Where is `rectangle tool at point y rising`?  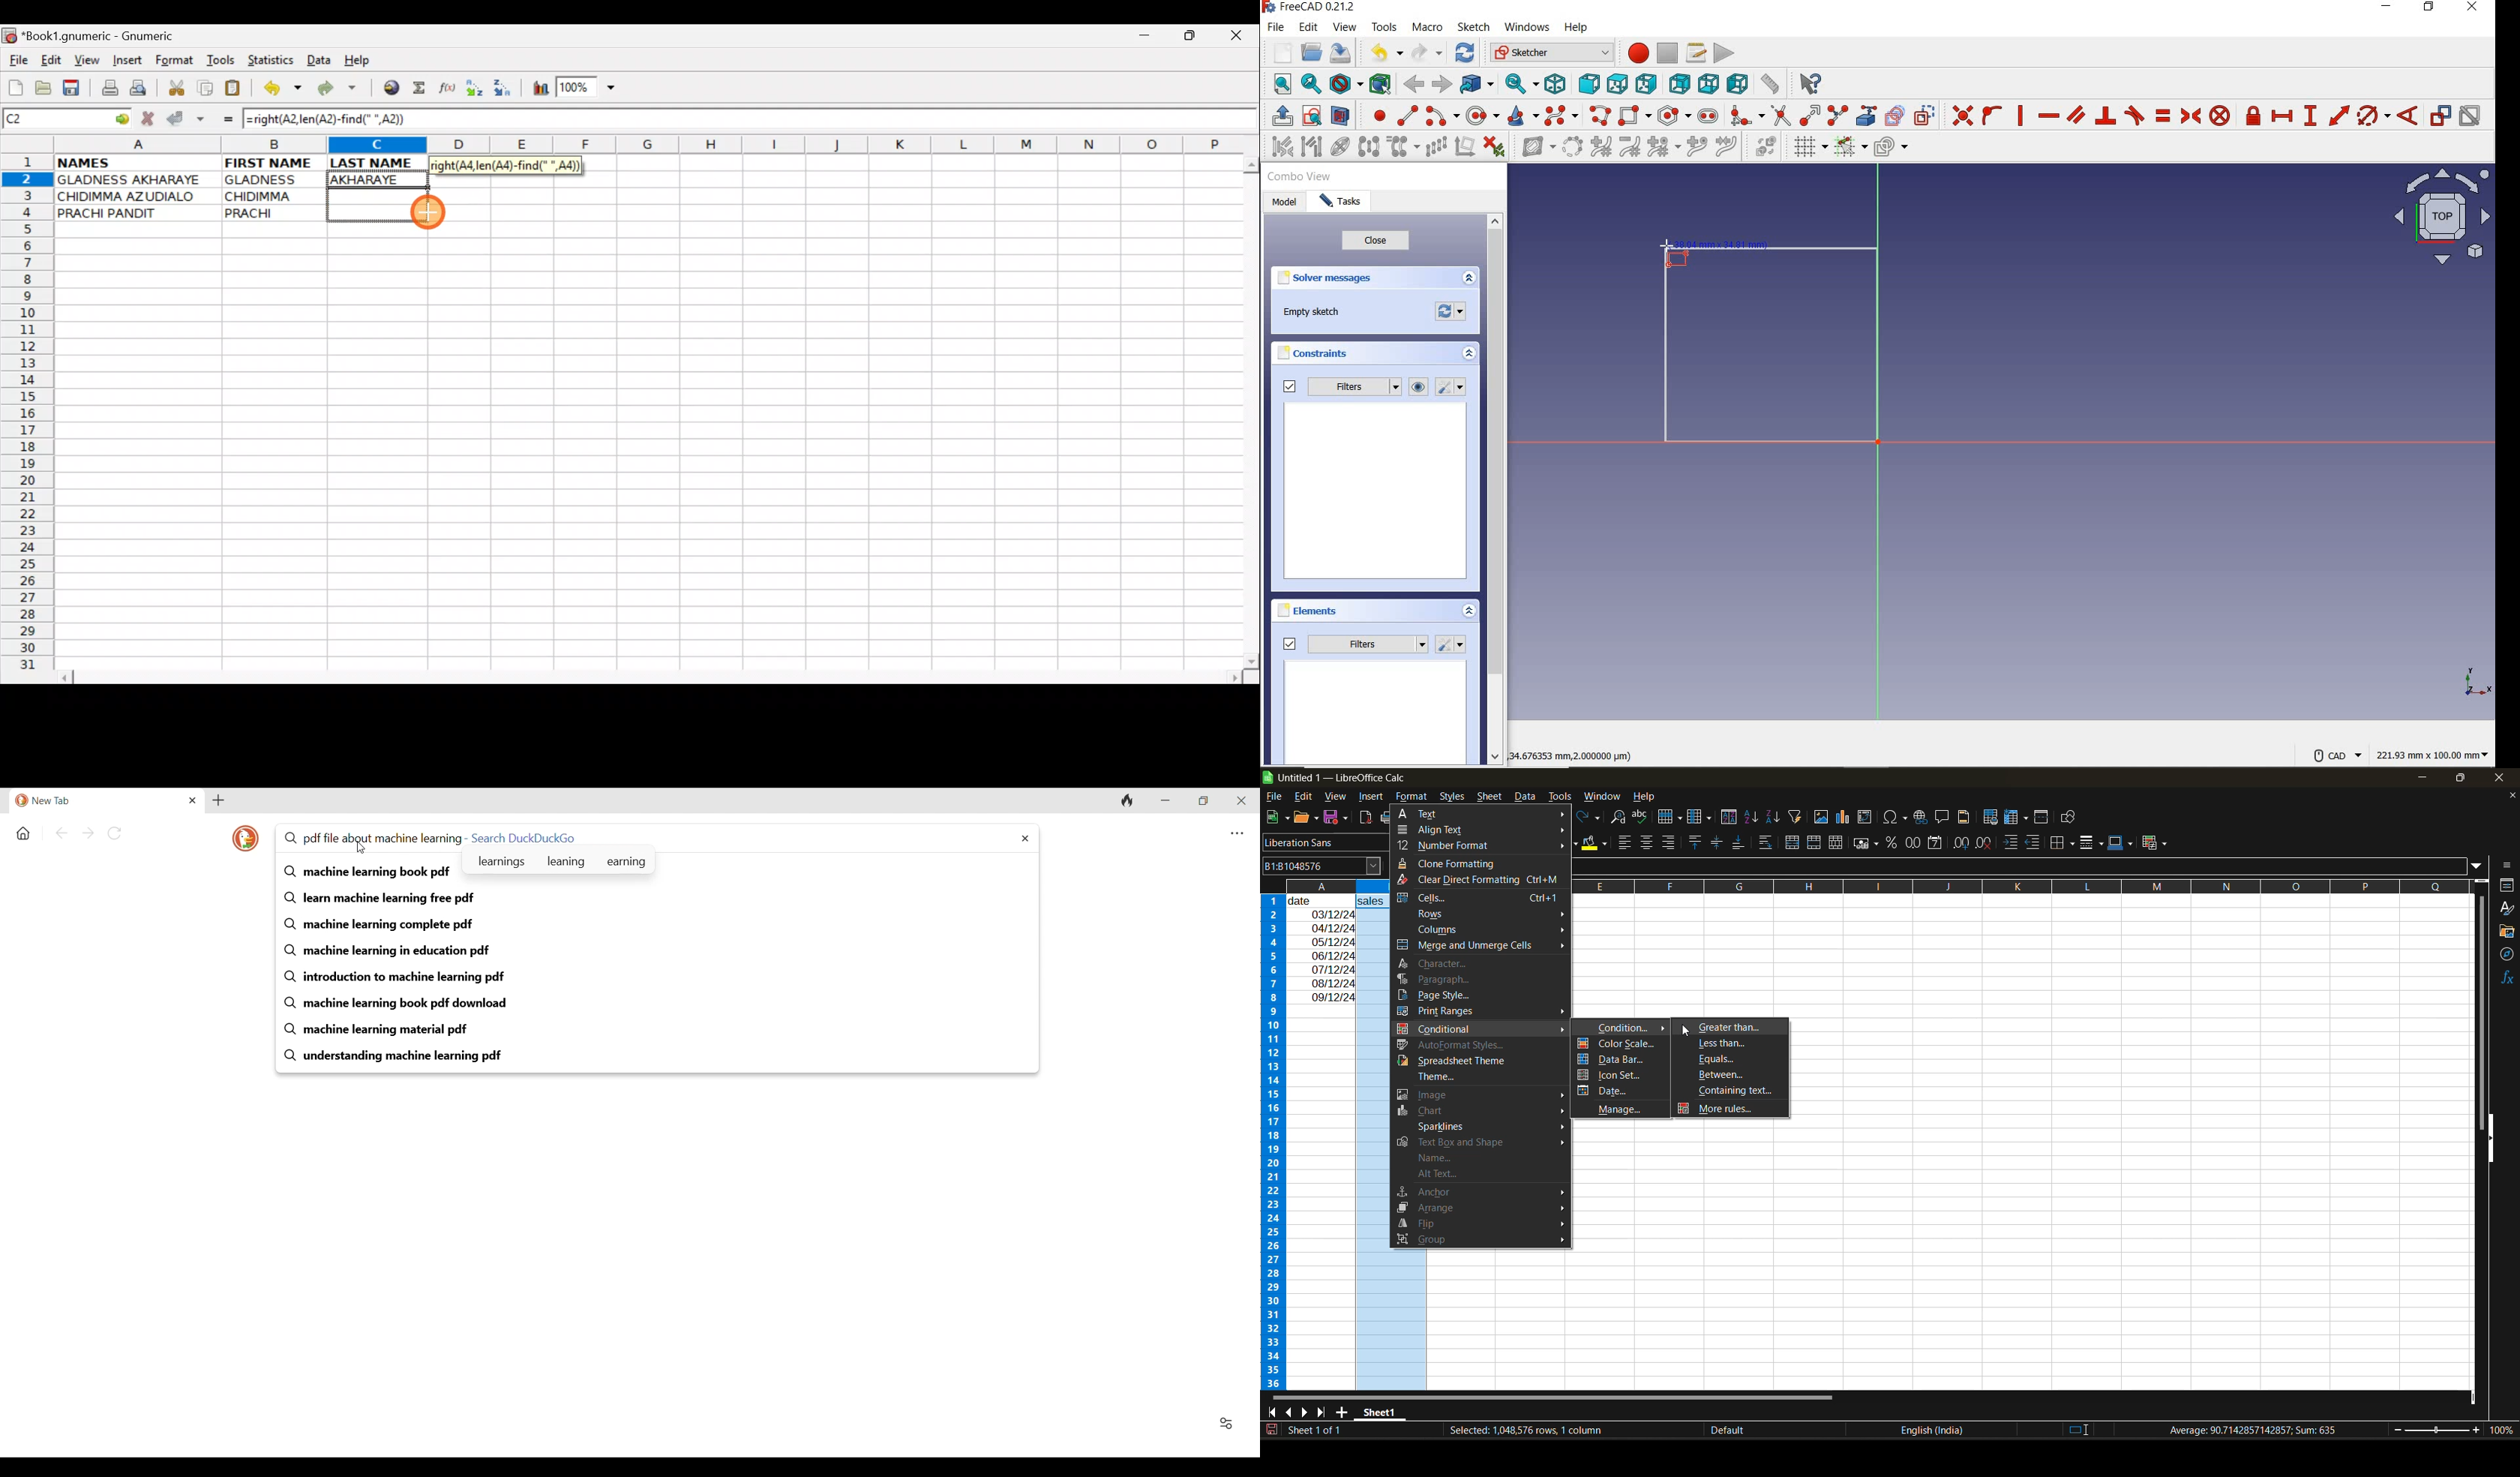
rectangle tool at point y rising is located at coordinates (1676, 253).